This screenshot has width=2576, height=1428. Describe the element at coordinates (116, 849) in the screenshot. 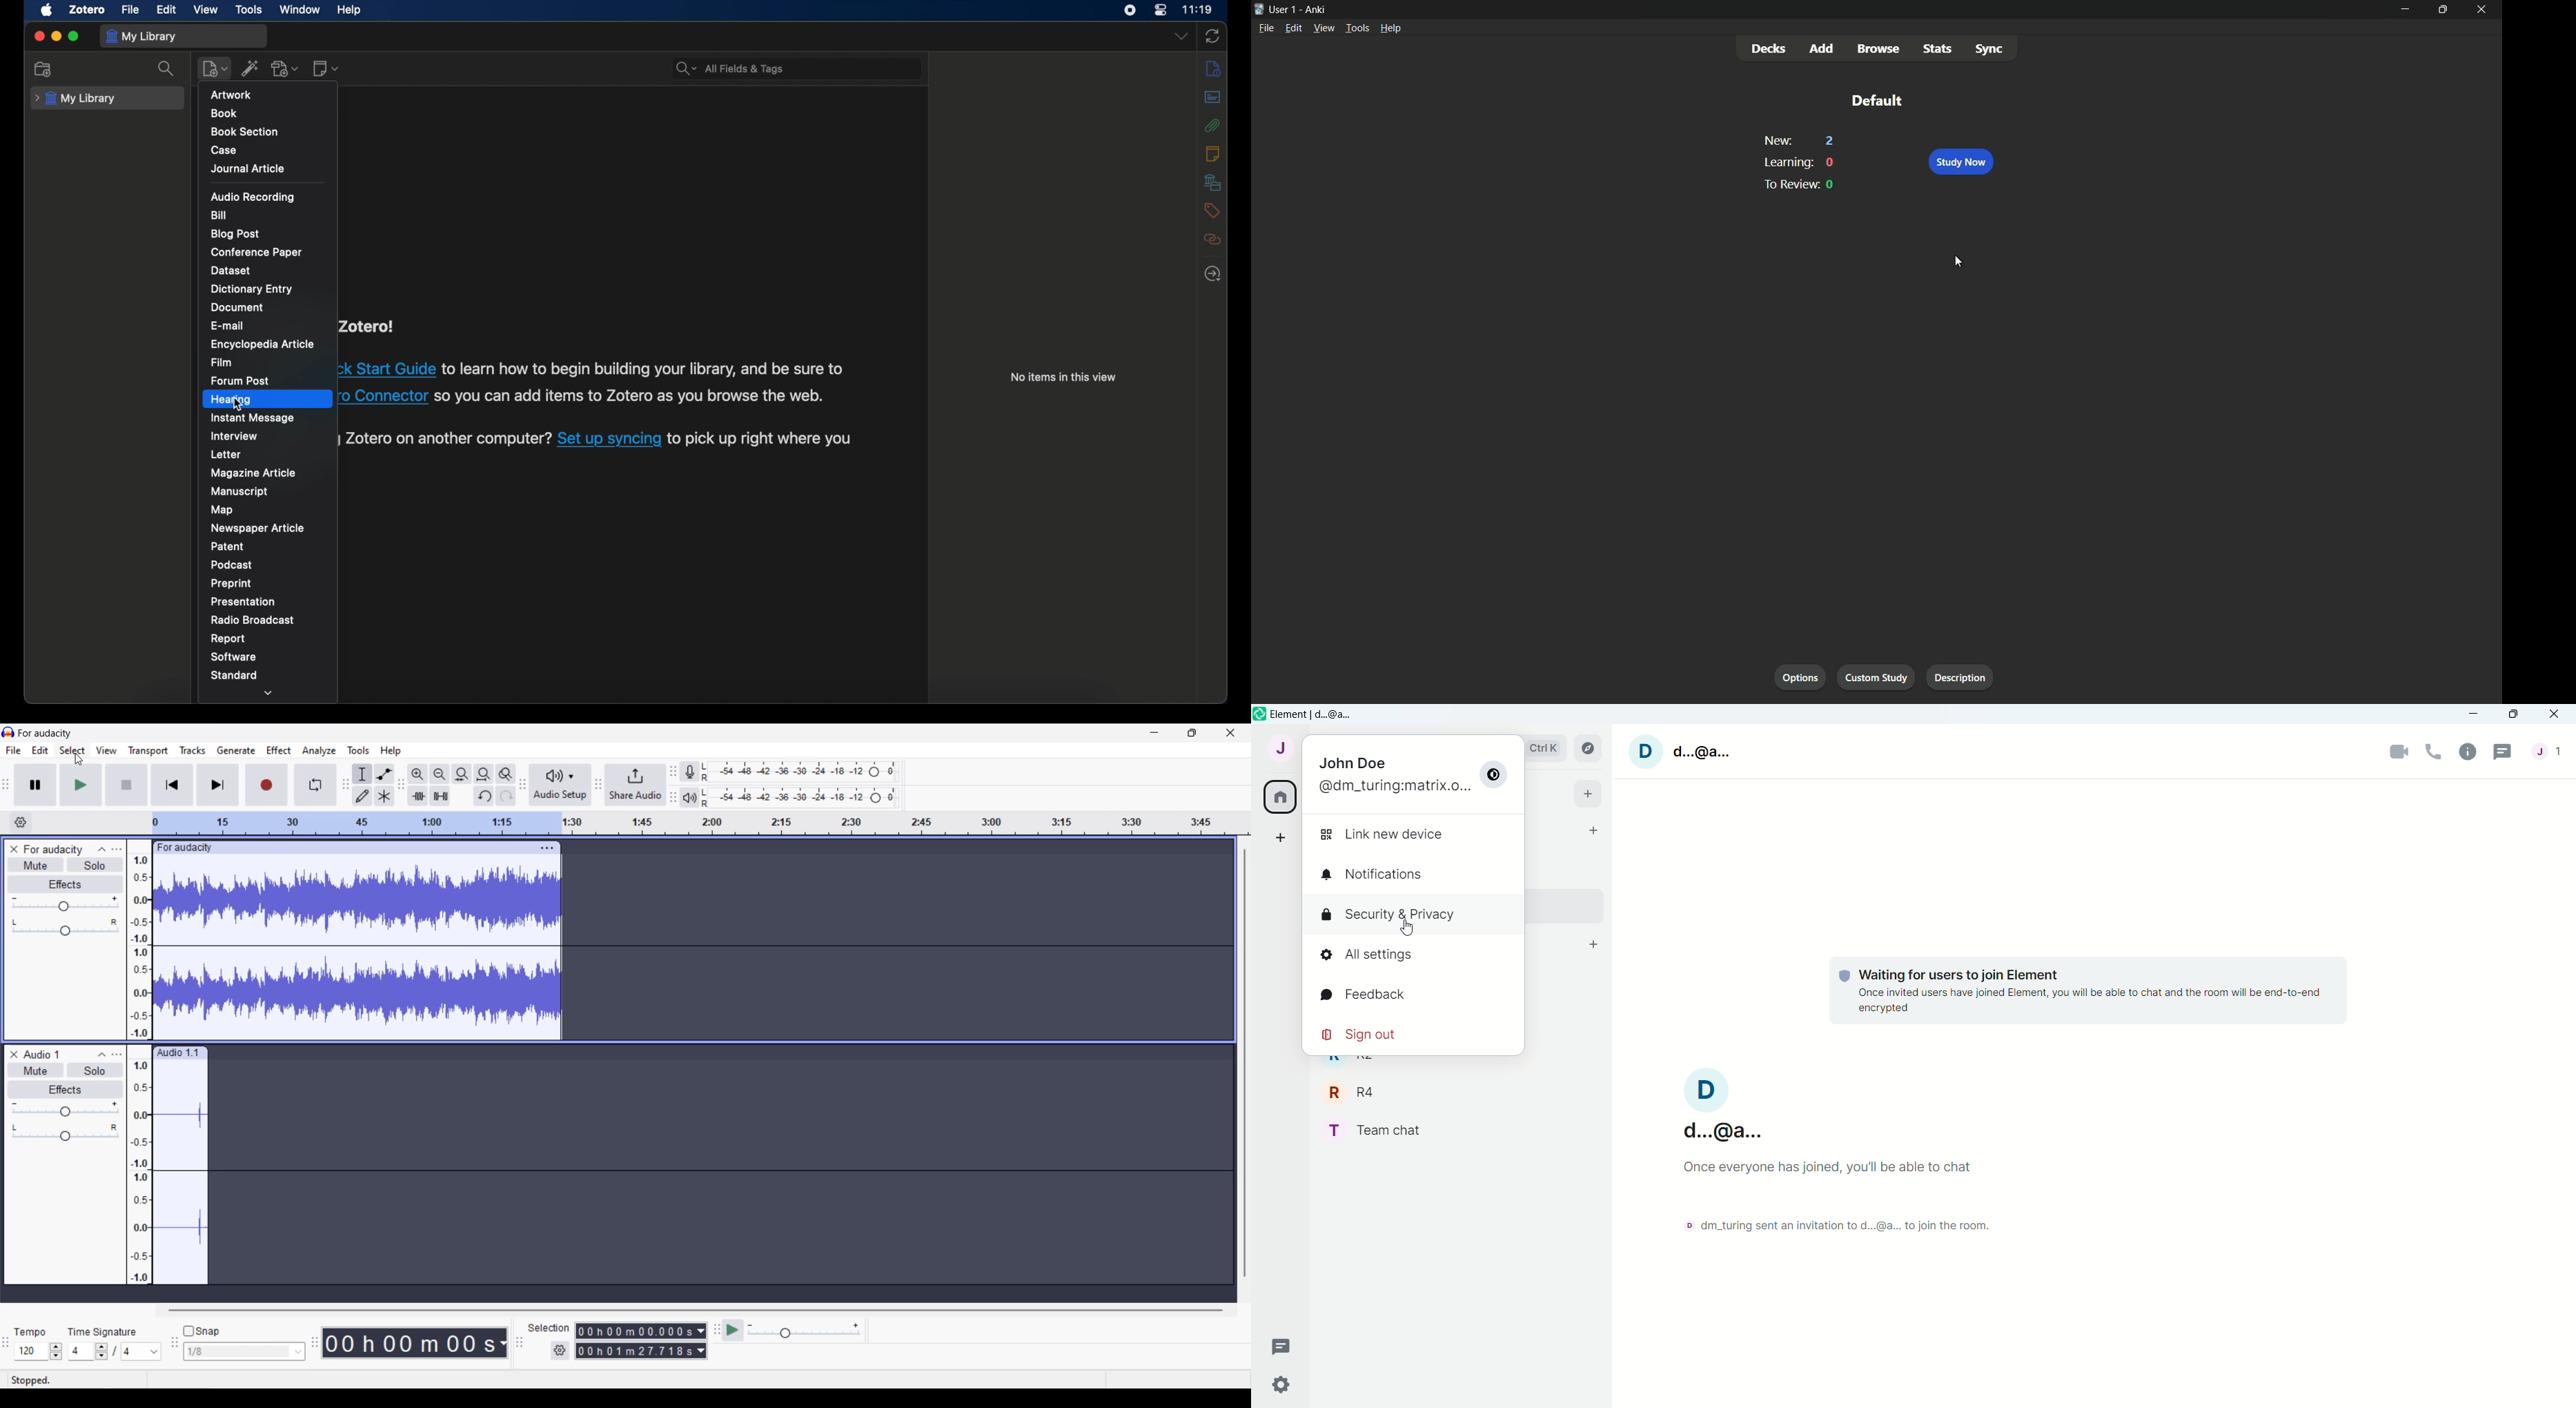

I see `Open menu` at that location.